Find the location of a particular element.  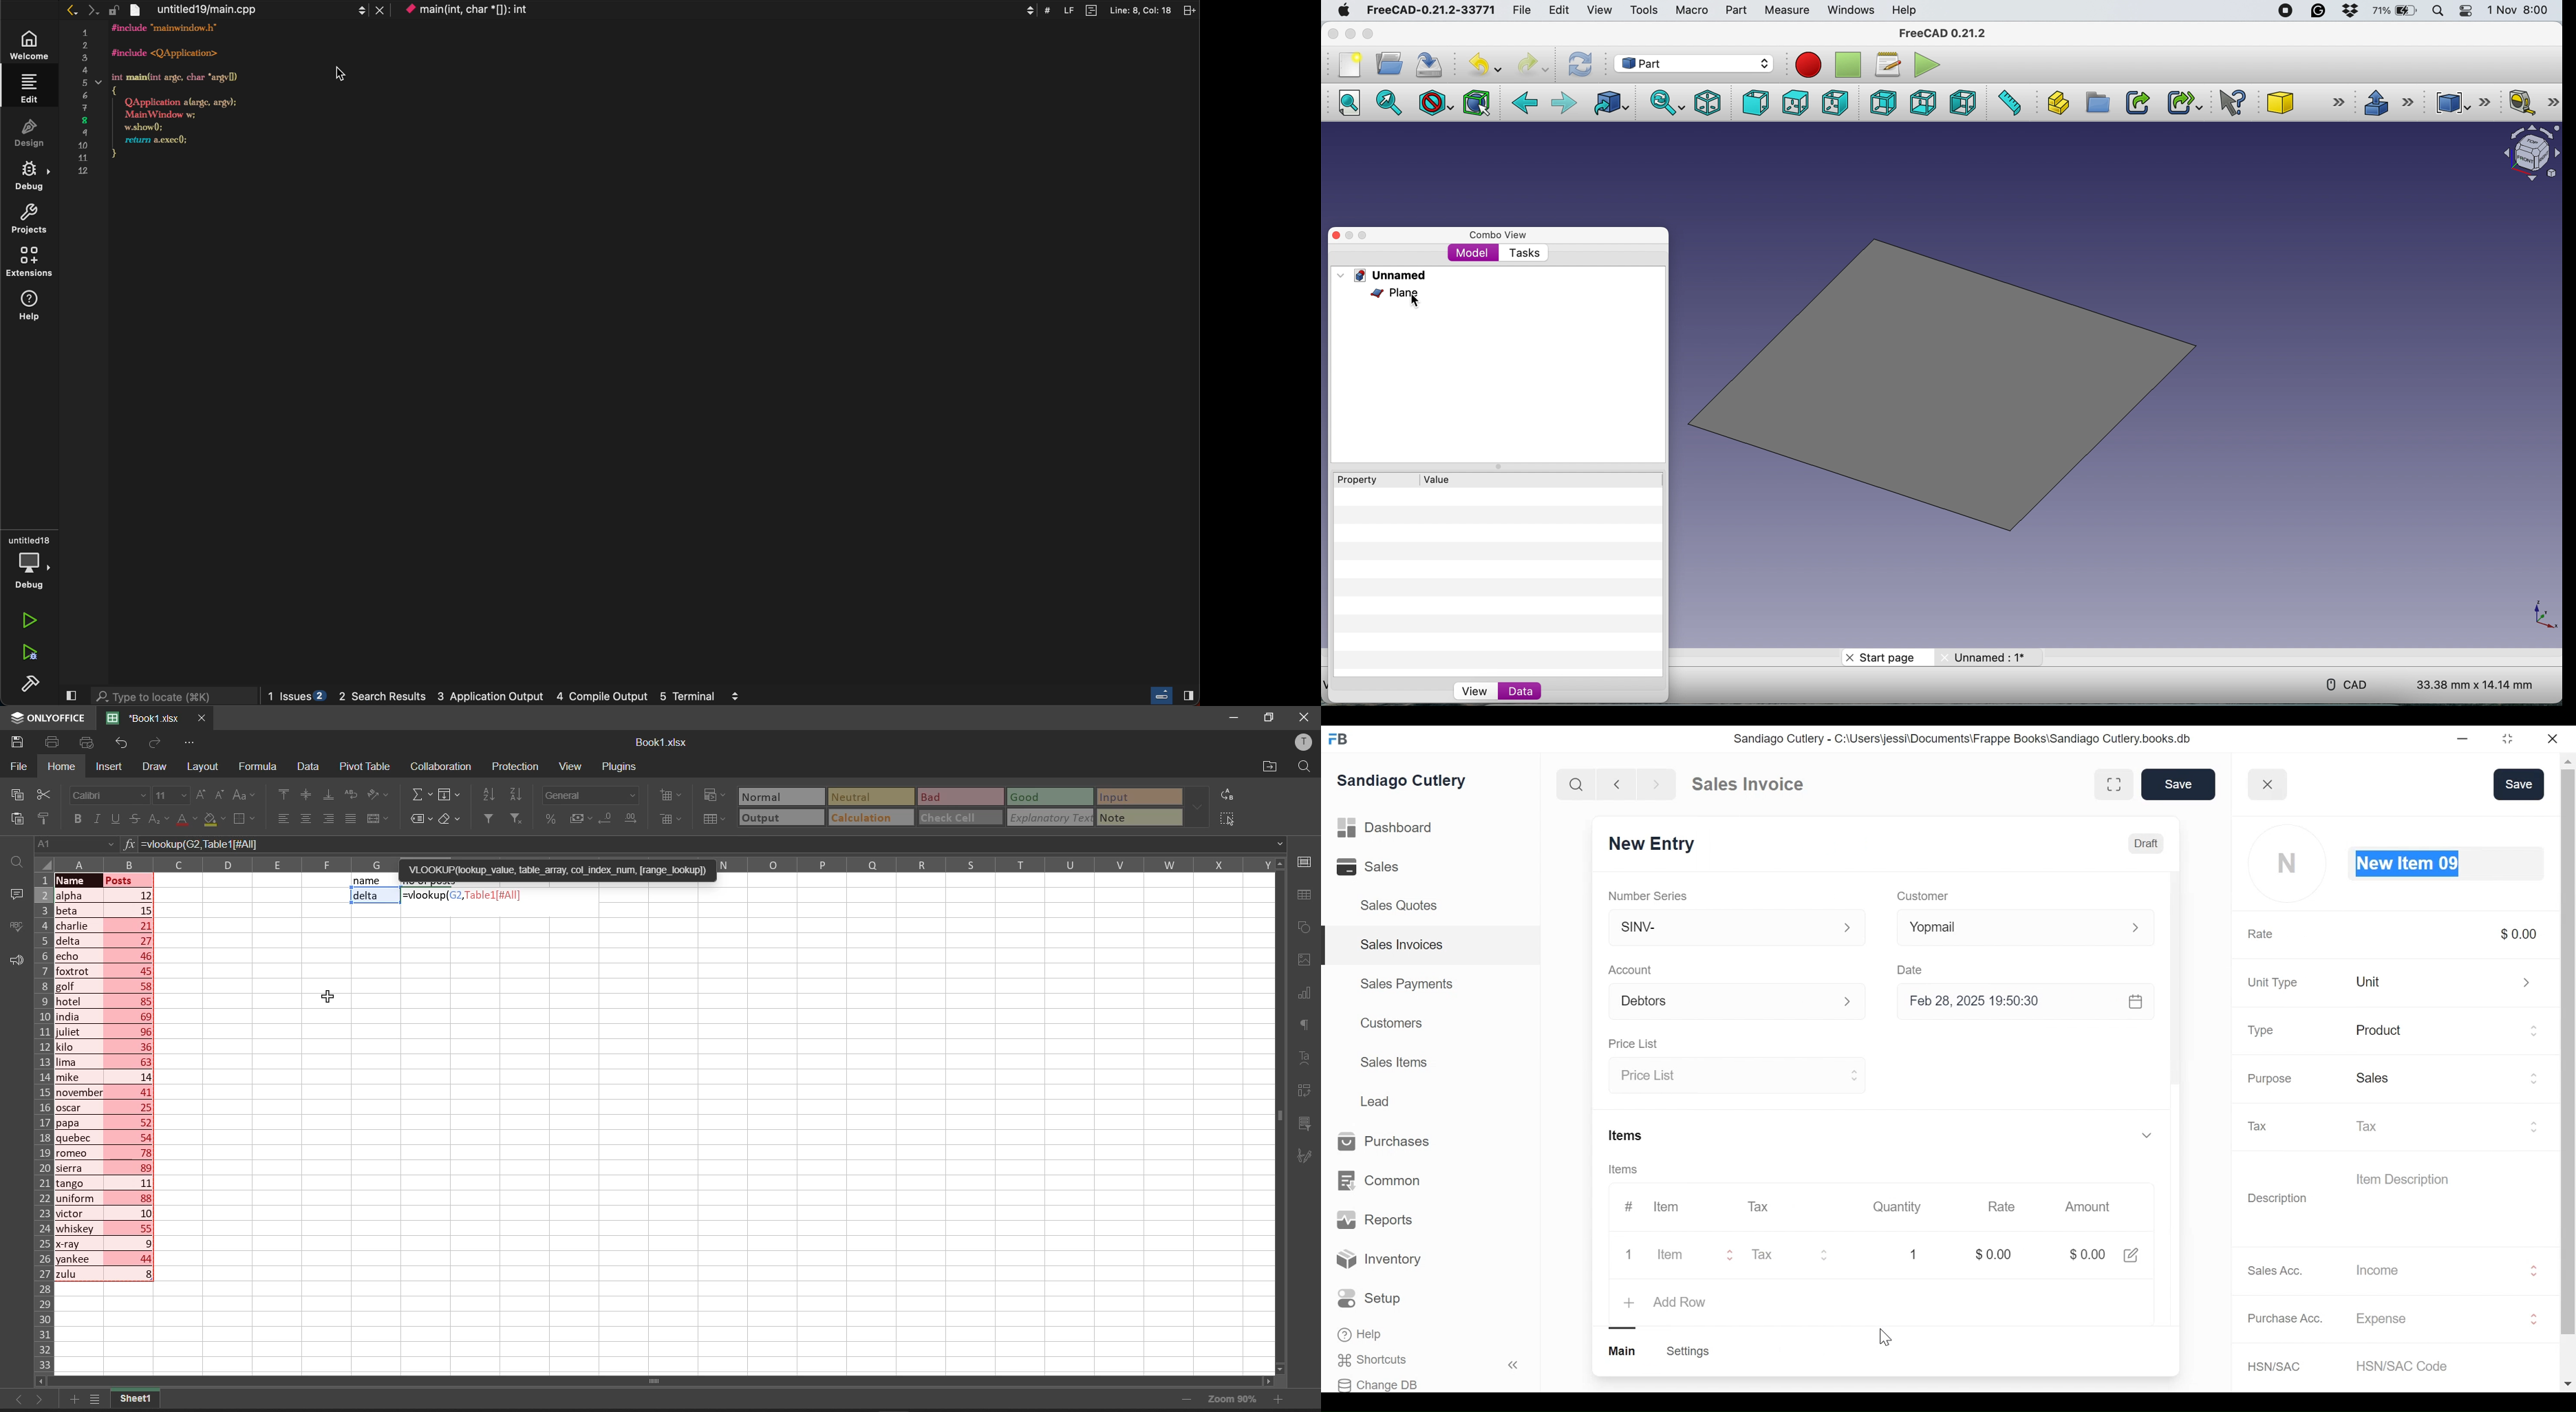

minimize is located at coordinates (2462, 738).